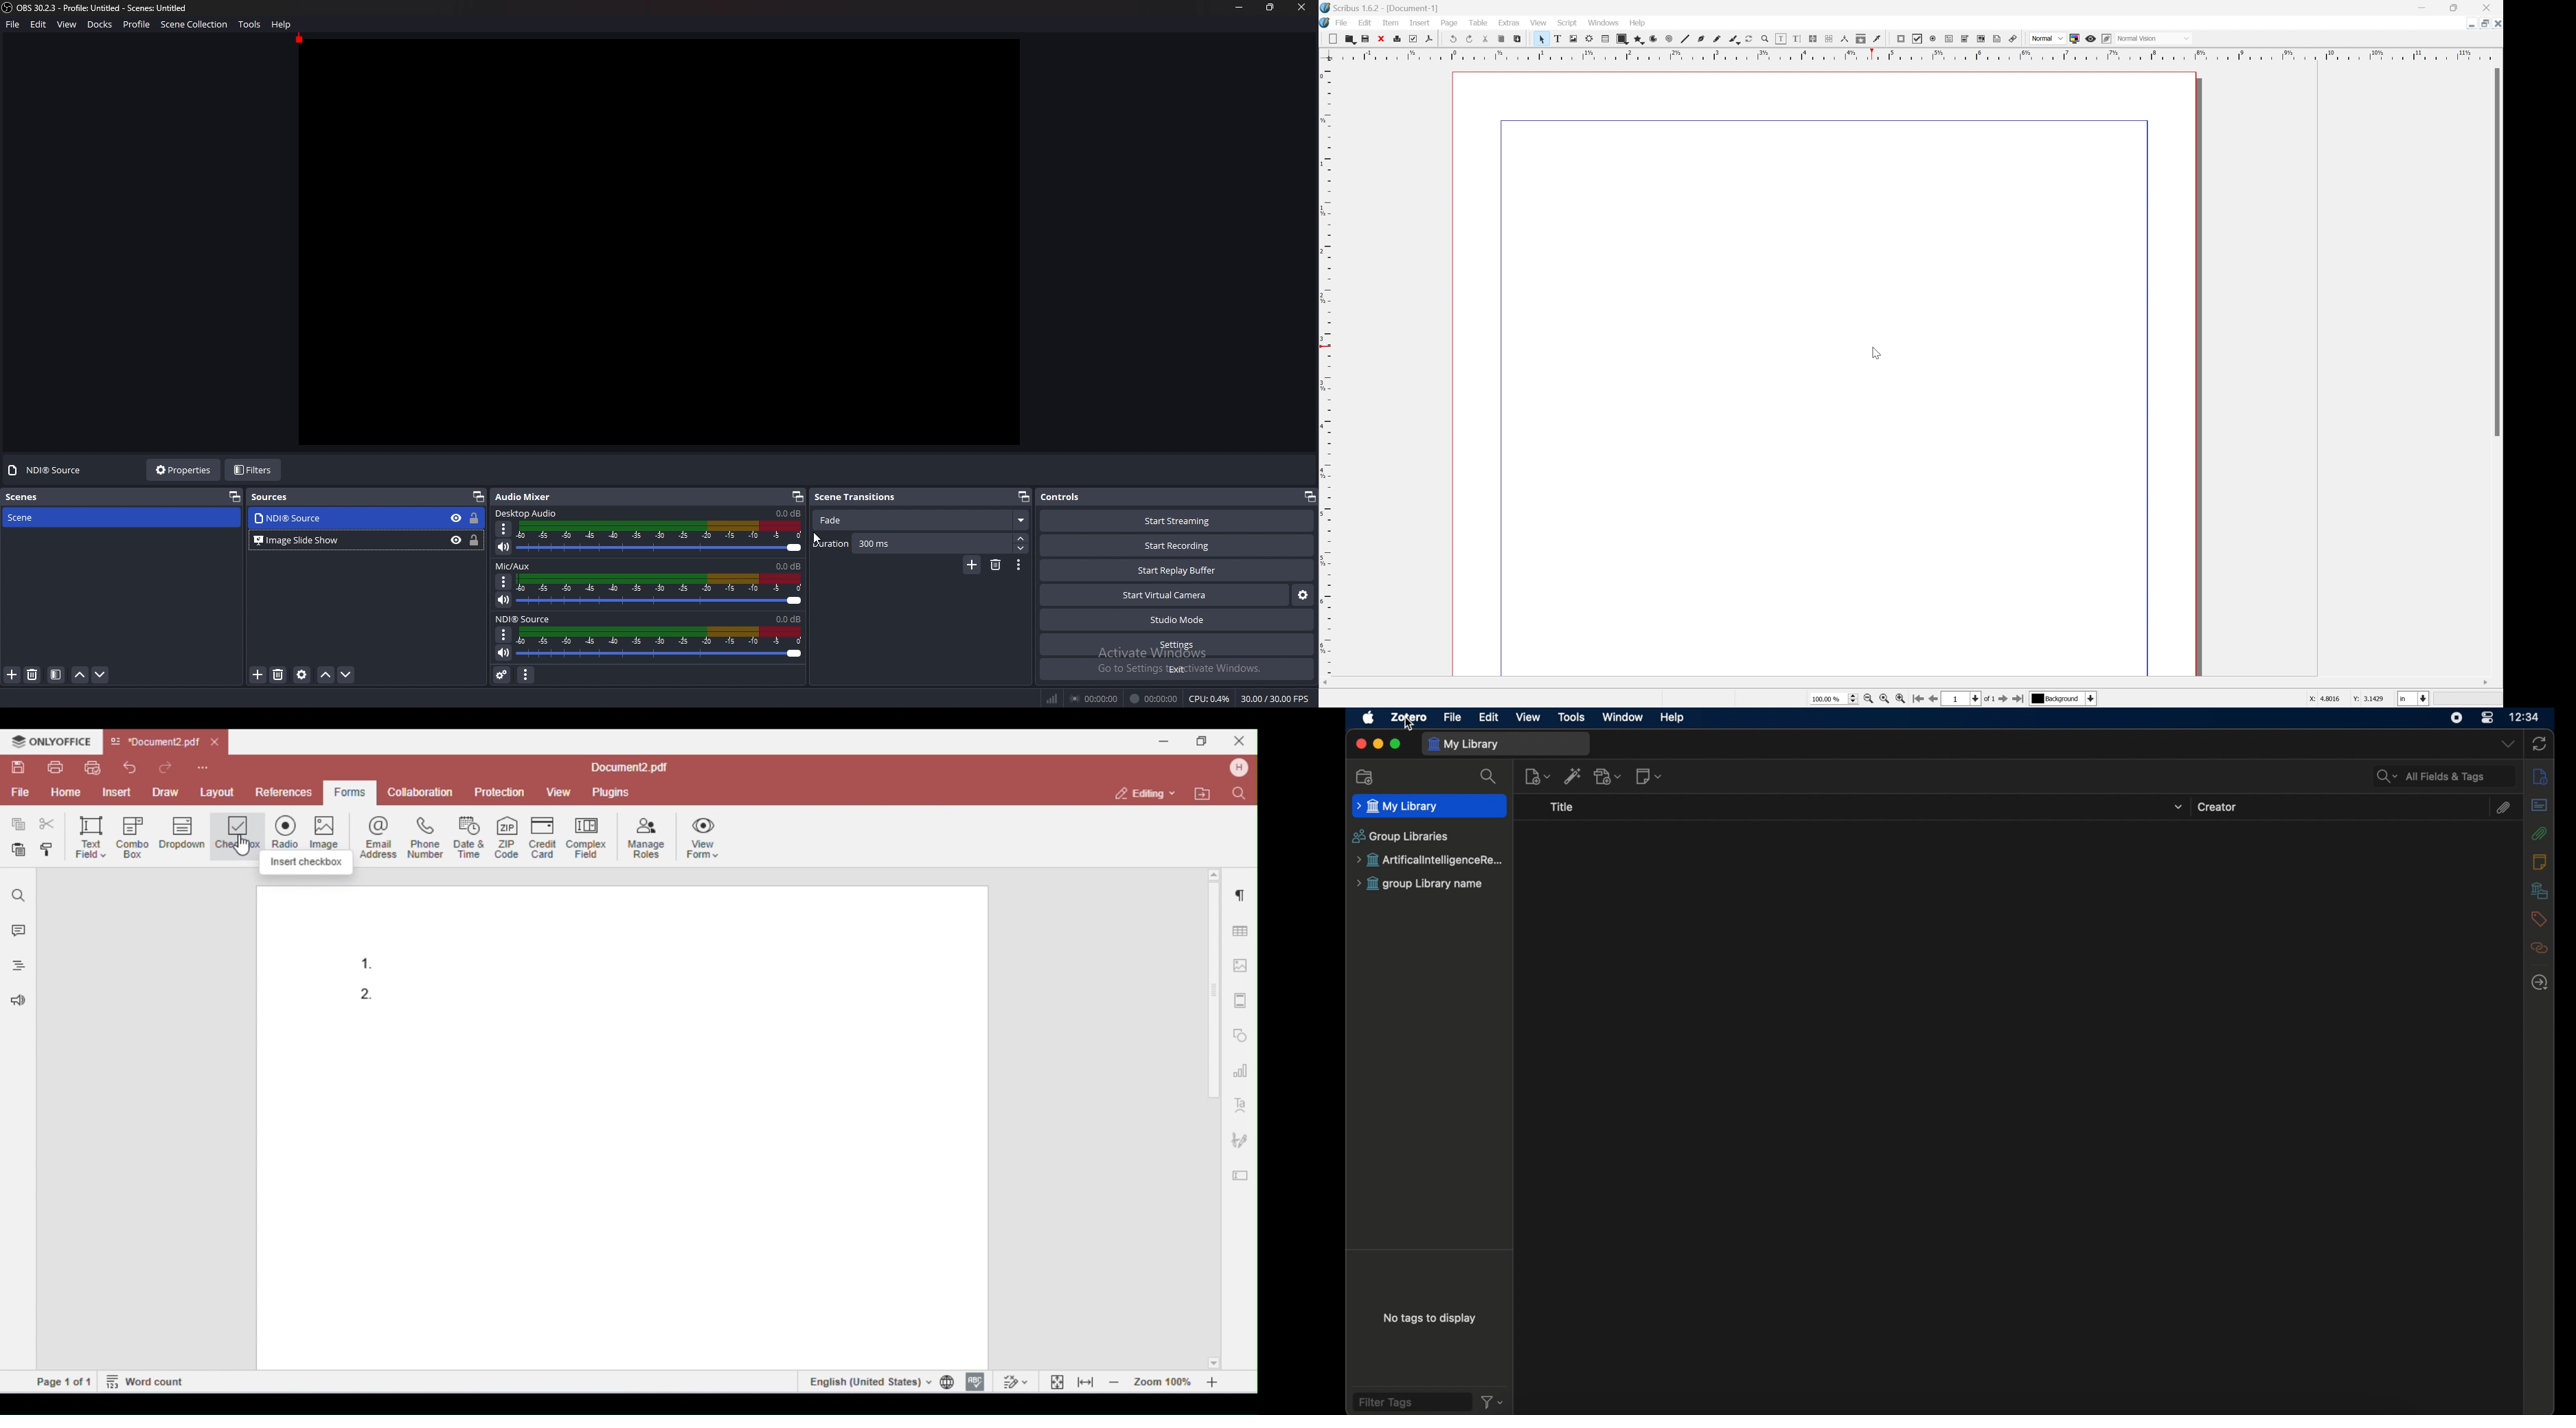 The width and height of the screenshot is (2576, 1428). I want to click on new item, so click(1538, 777).